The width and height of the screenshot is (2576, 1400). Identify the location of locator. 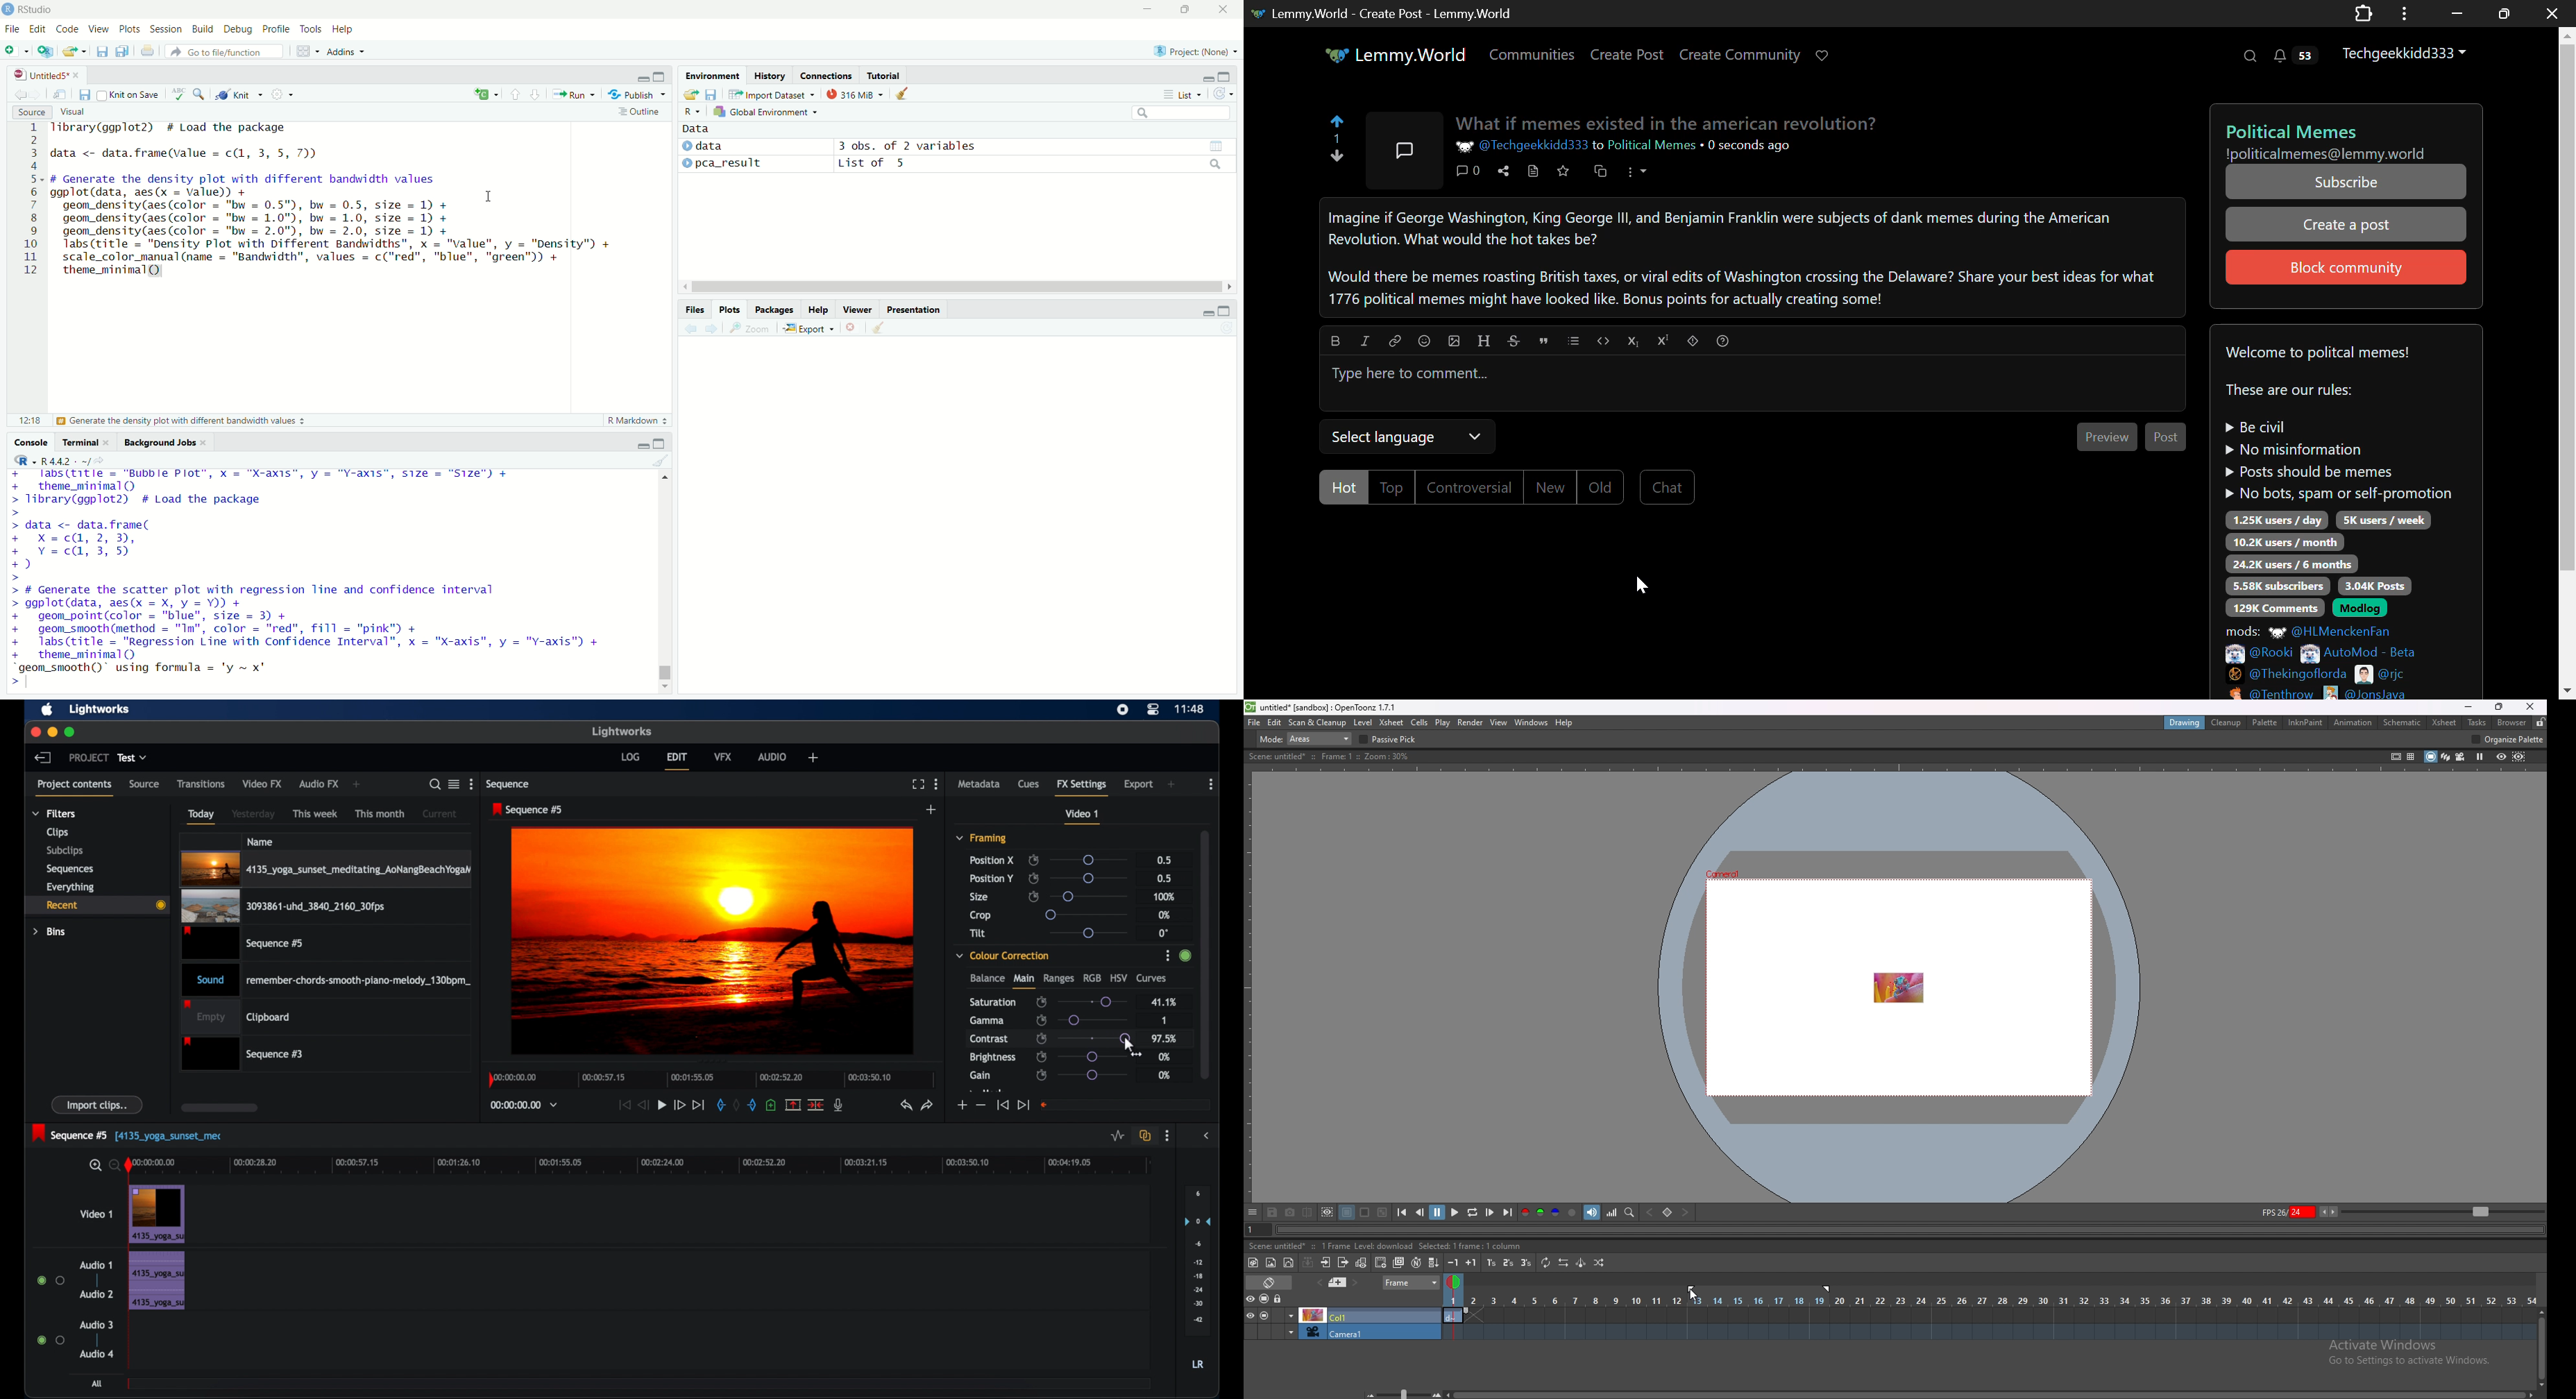
(1631, 1213).